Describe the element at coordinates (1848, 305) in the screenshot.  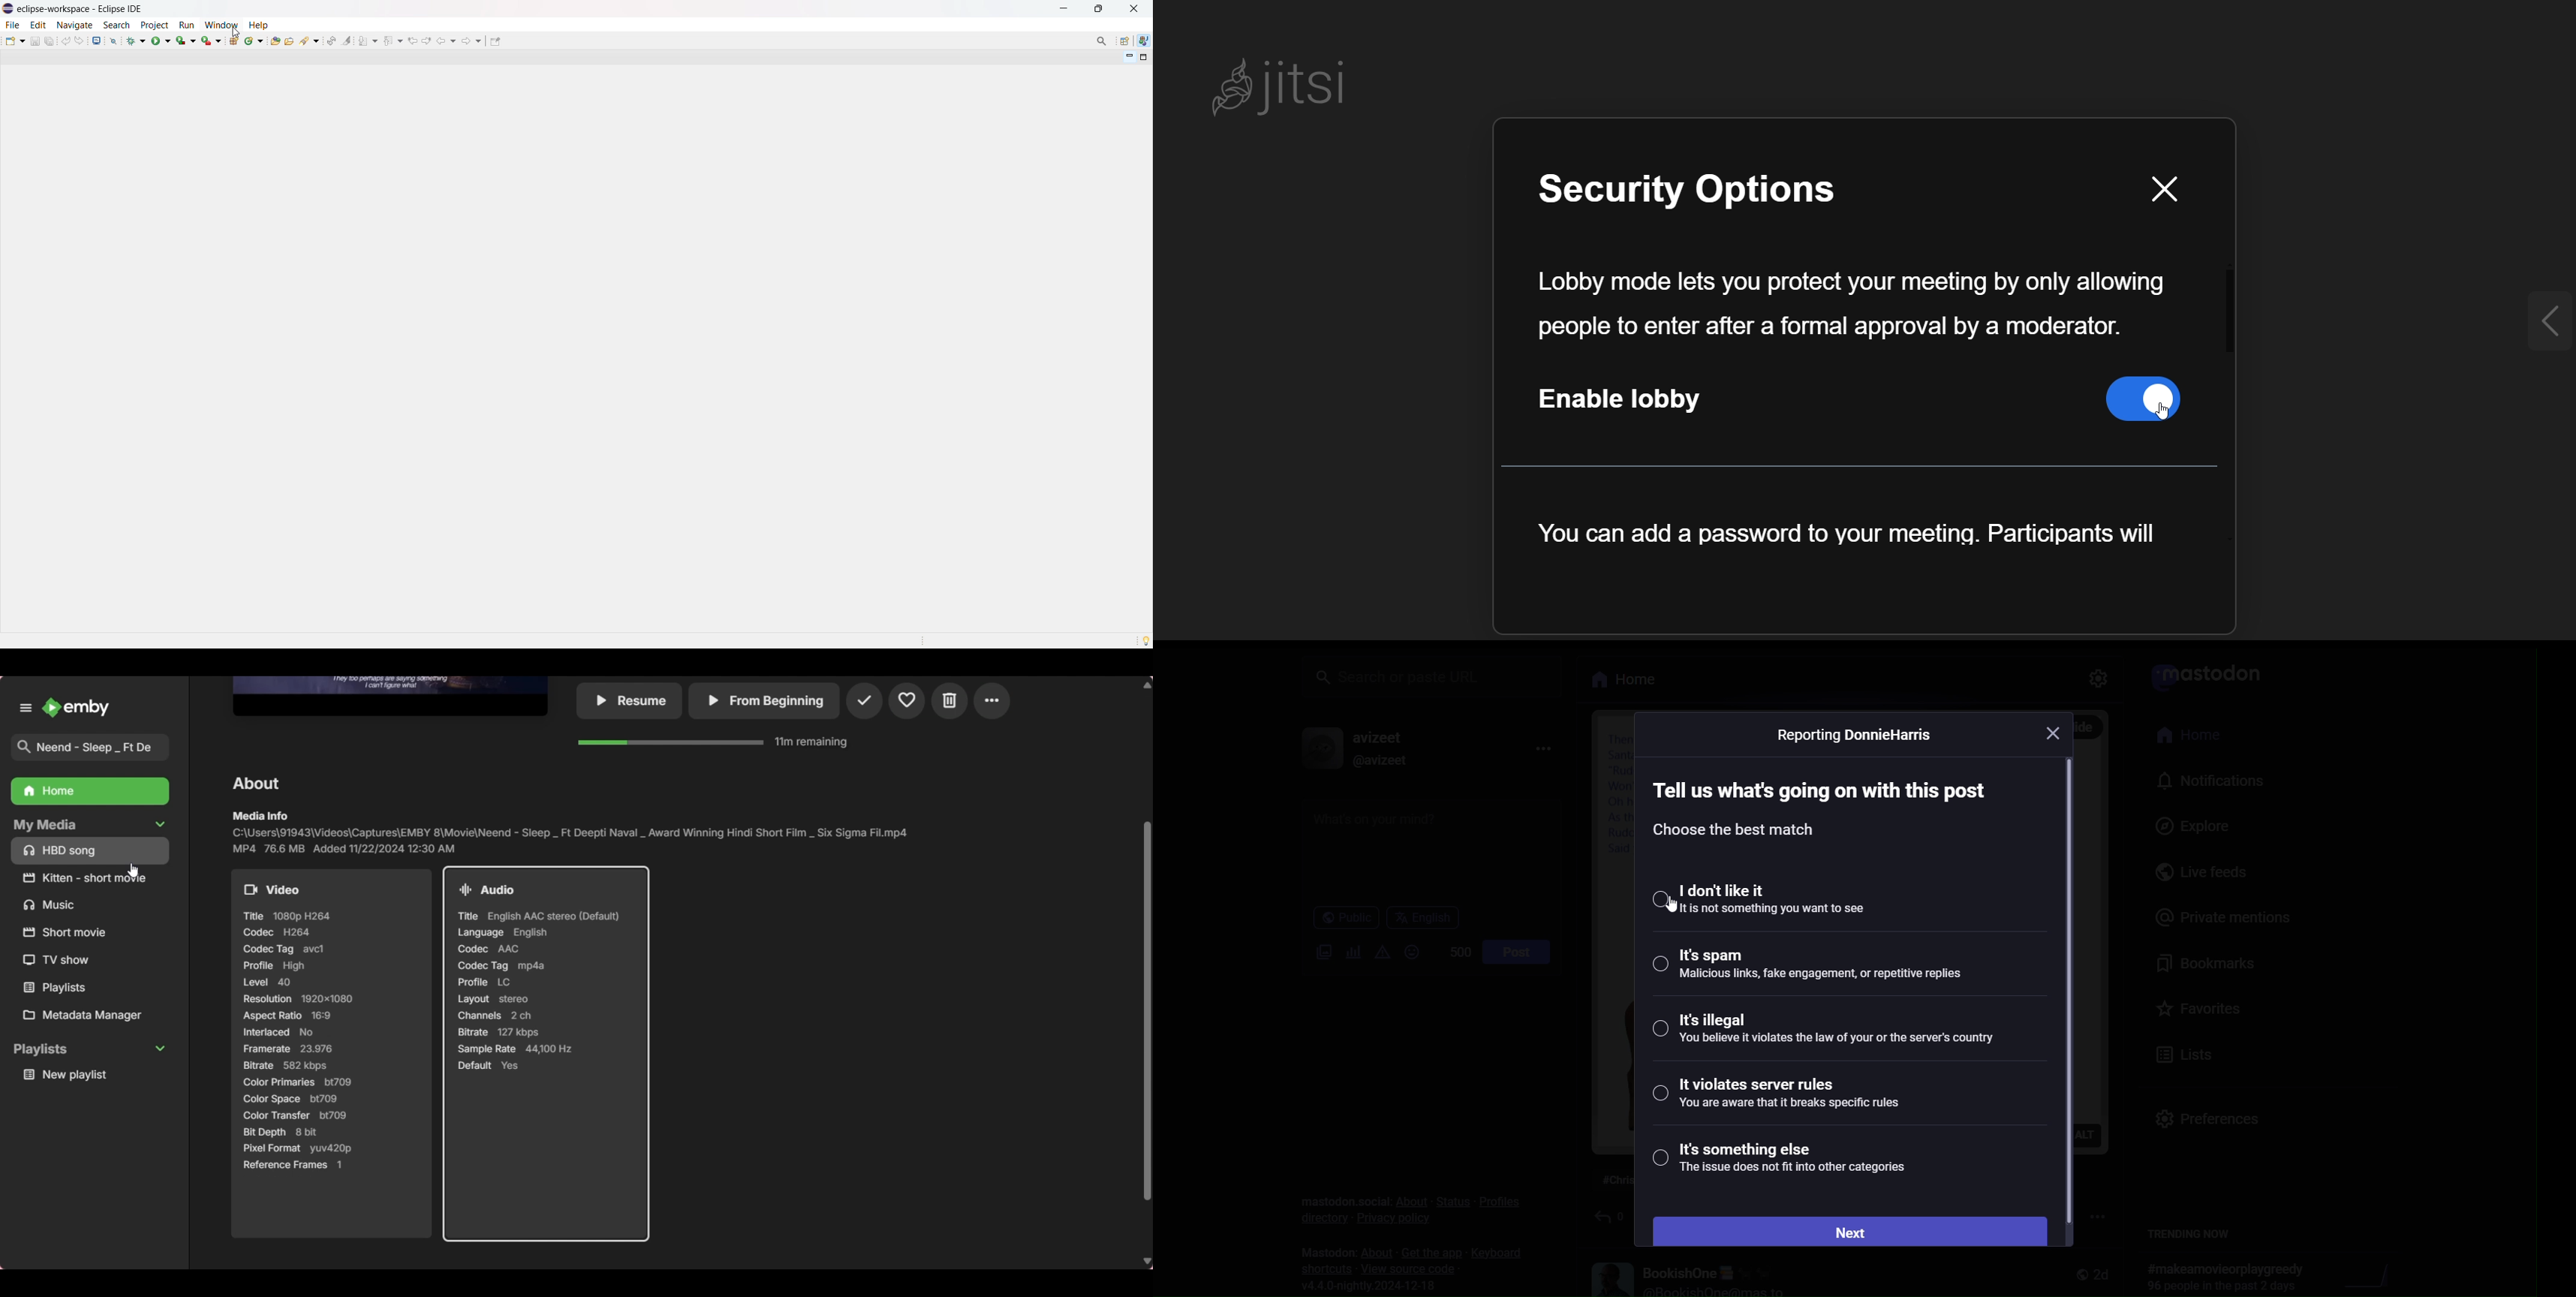
I see `Lobby mode lets you protect your meeting by only allowing
people to enter after a formal approval by a moderator.` at that location.